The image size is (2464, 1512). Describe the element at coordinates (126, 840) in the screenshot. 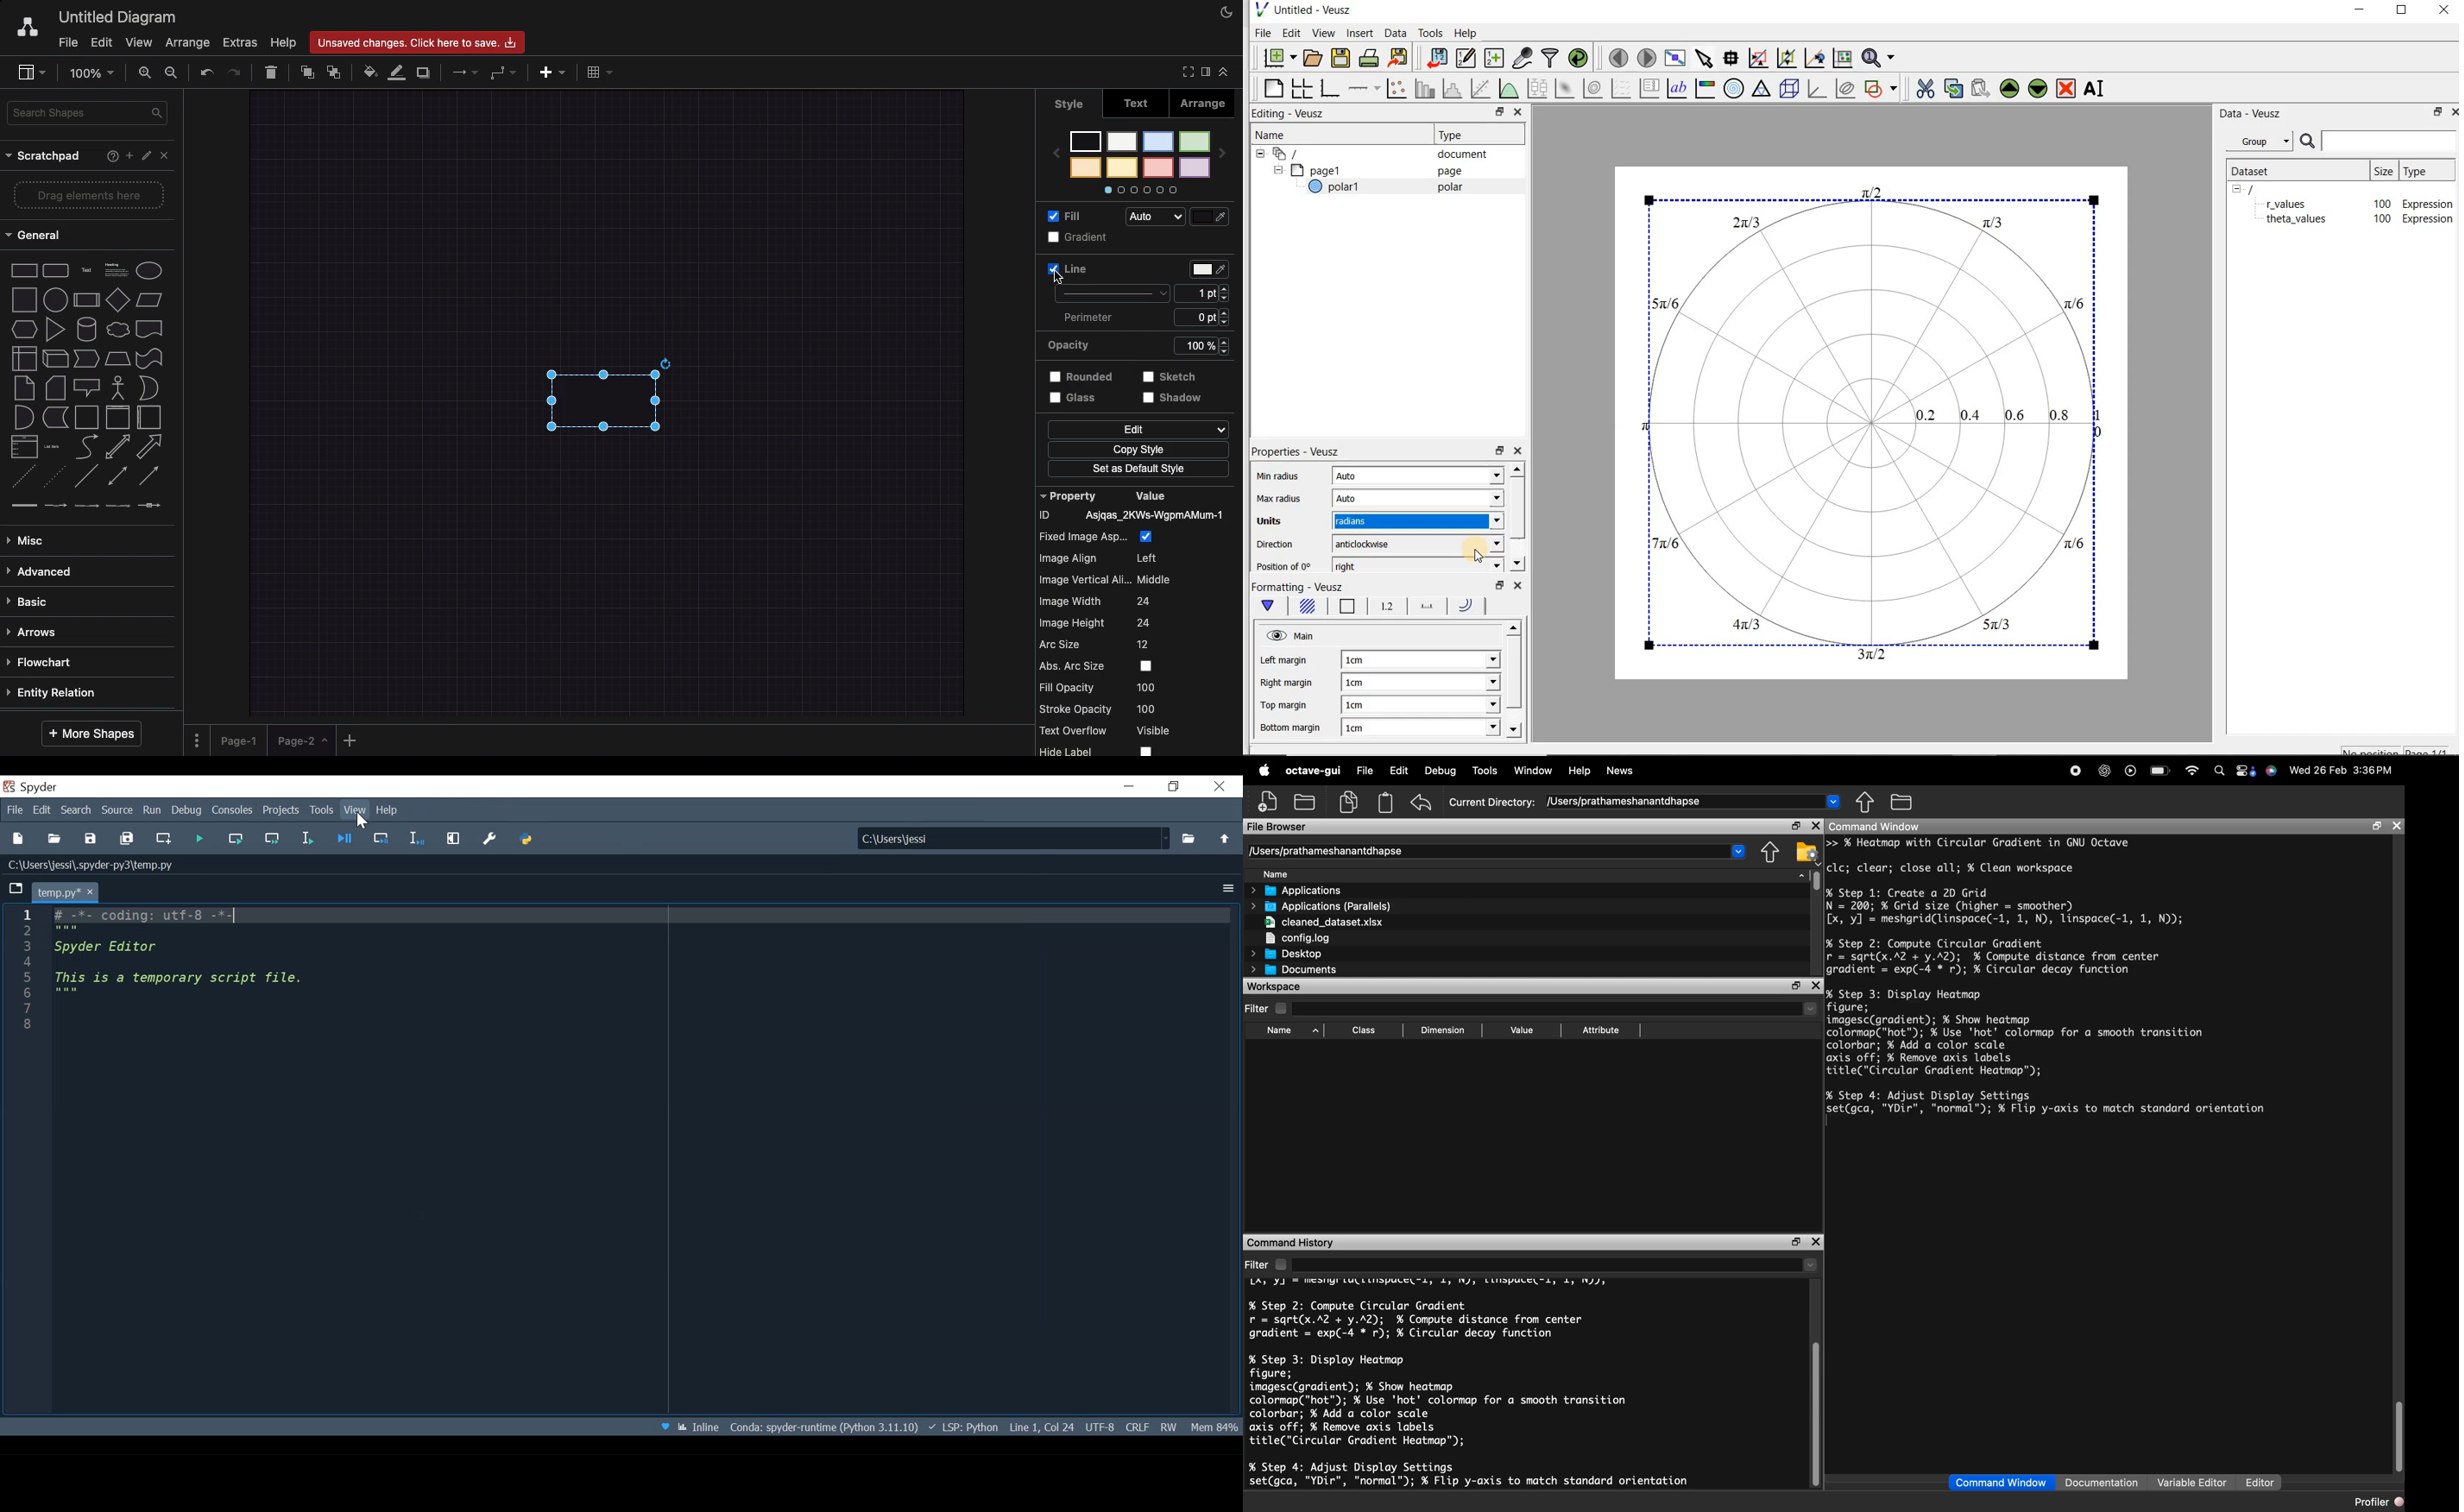

I see `Save All current file` at that location.